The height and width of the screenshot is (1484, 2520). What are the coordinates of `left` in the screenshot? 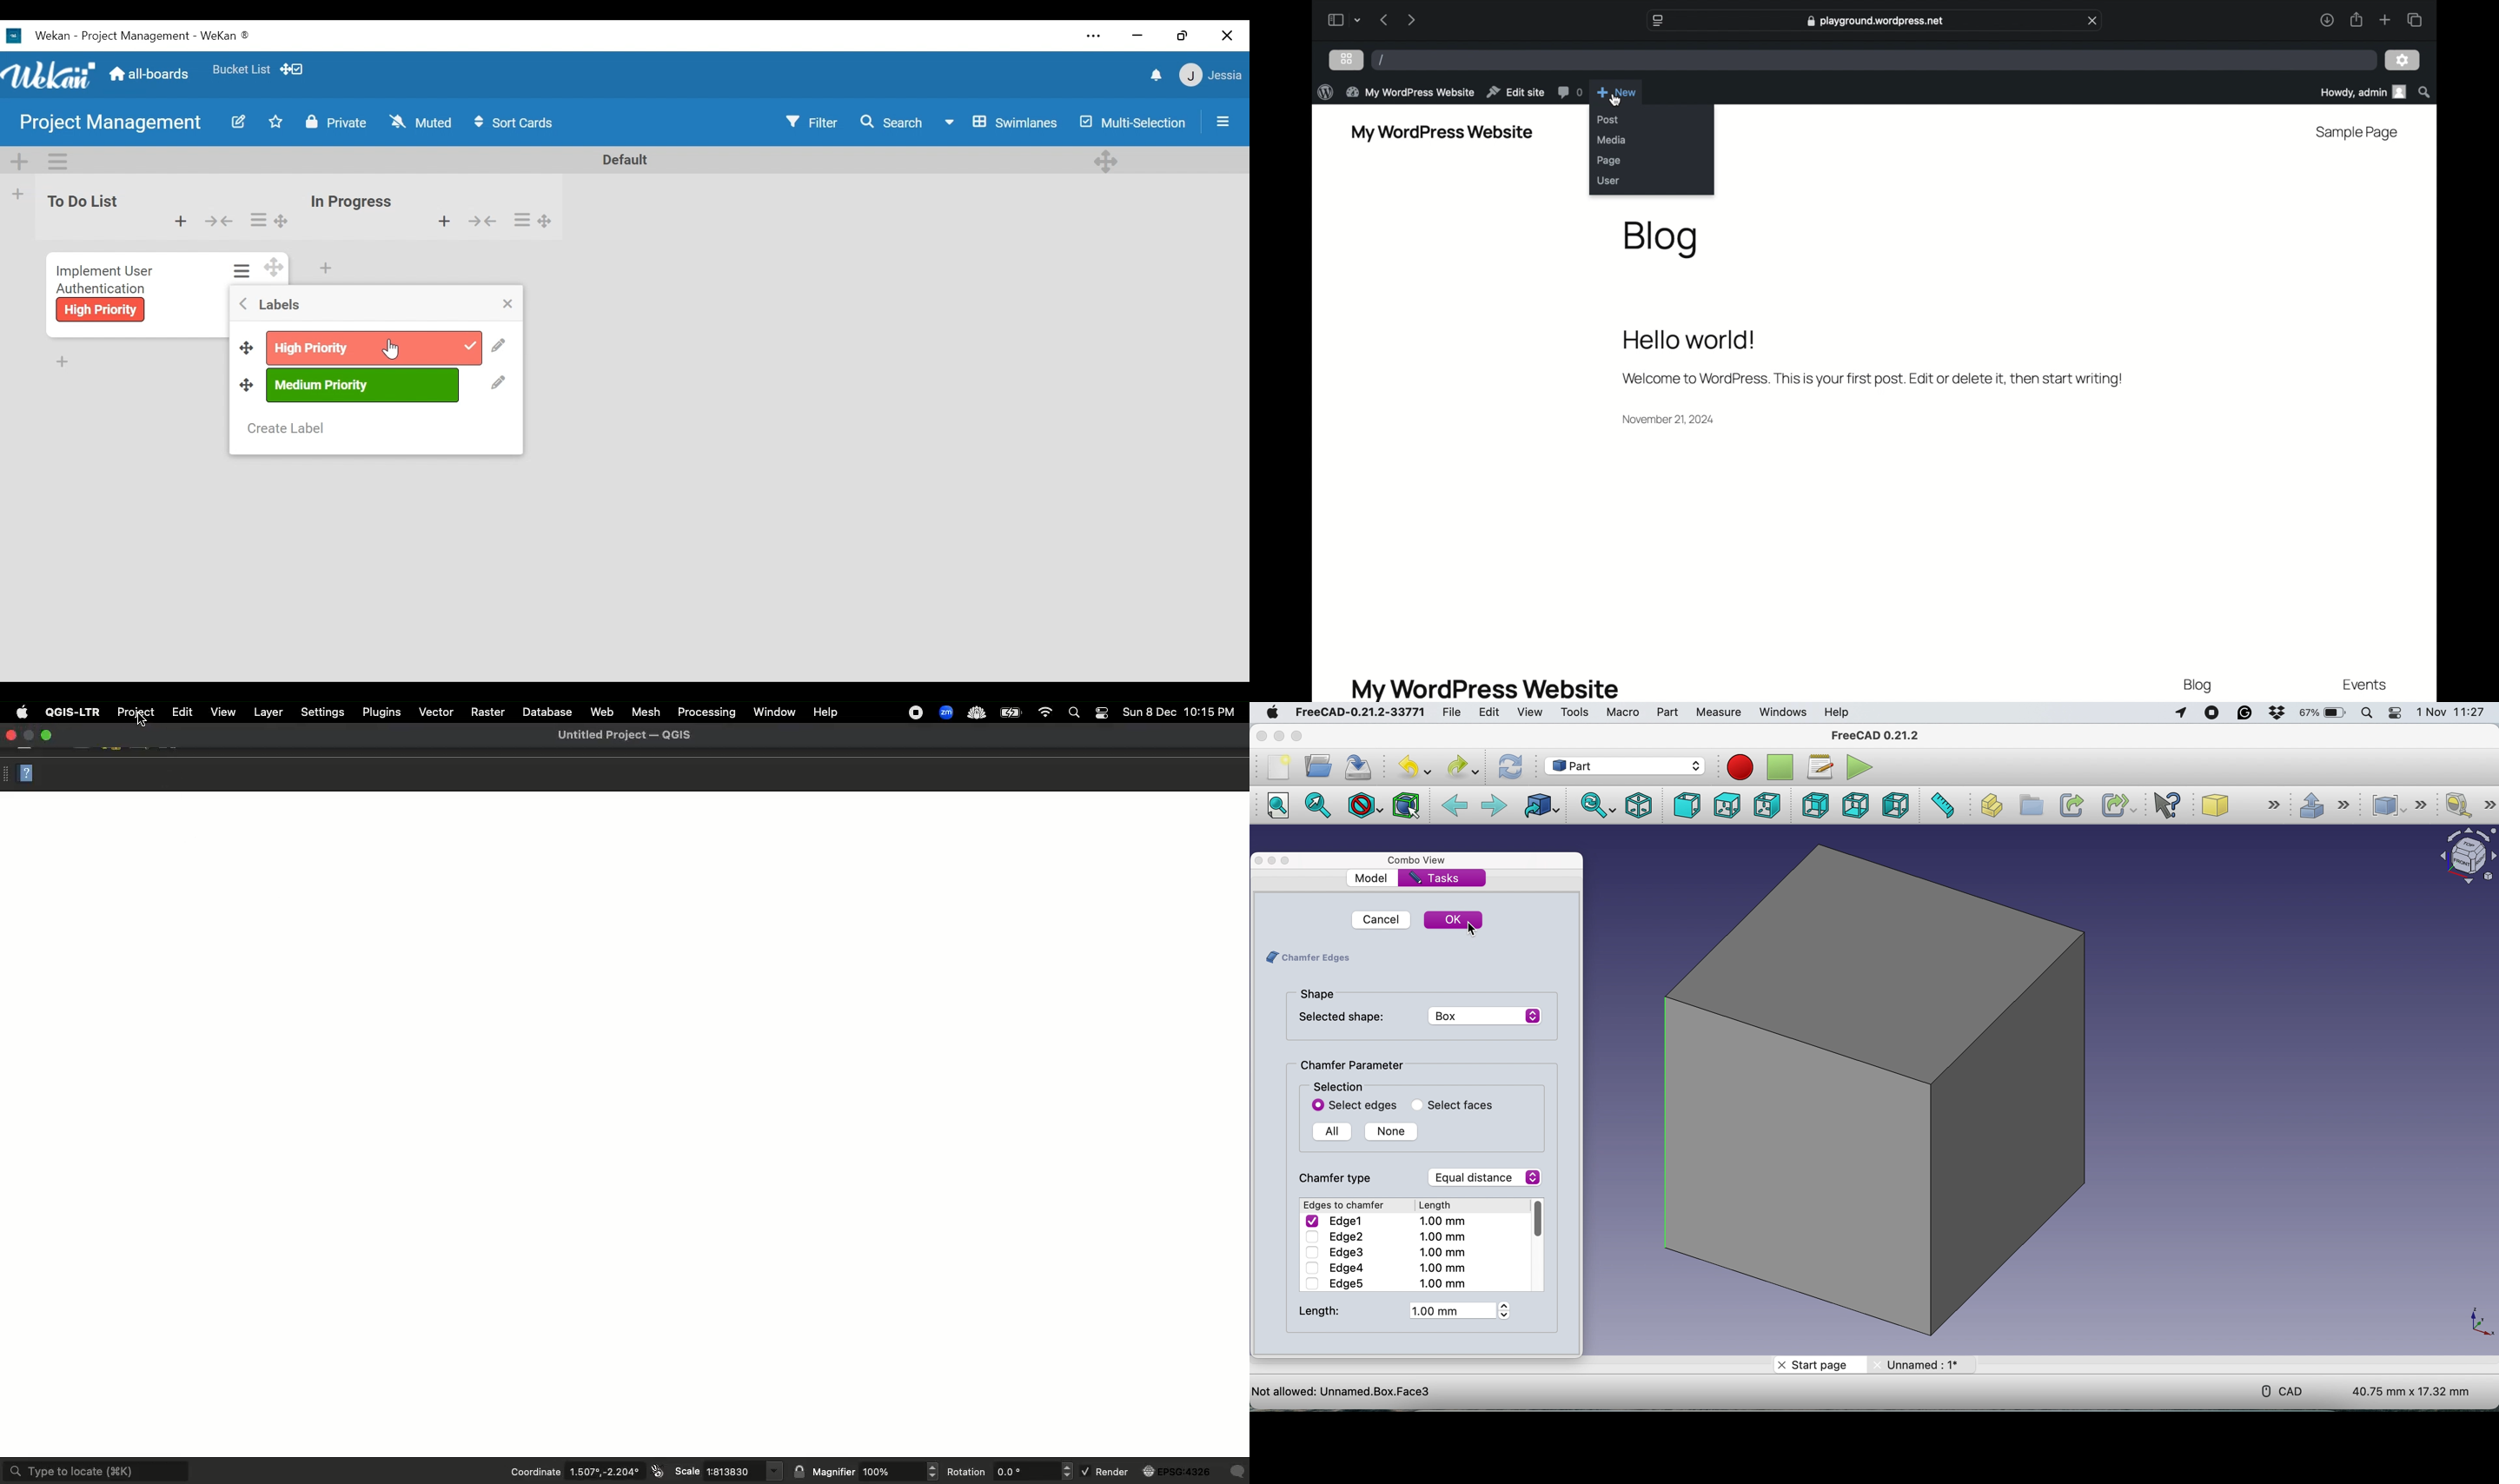 It's located at (1896, 804).